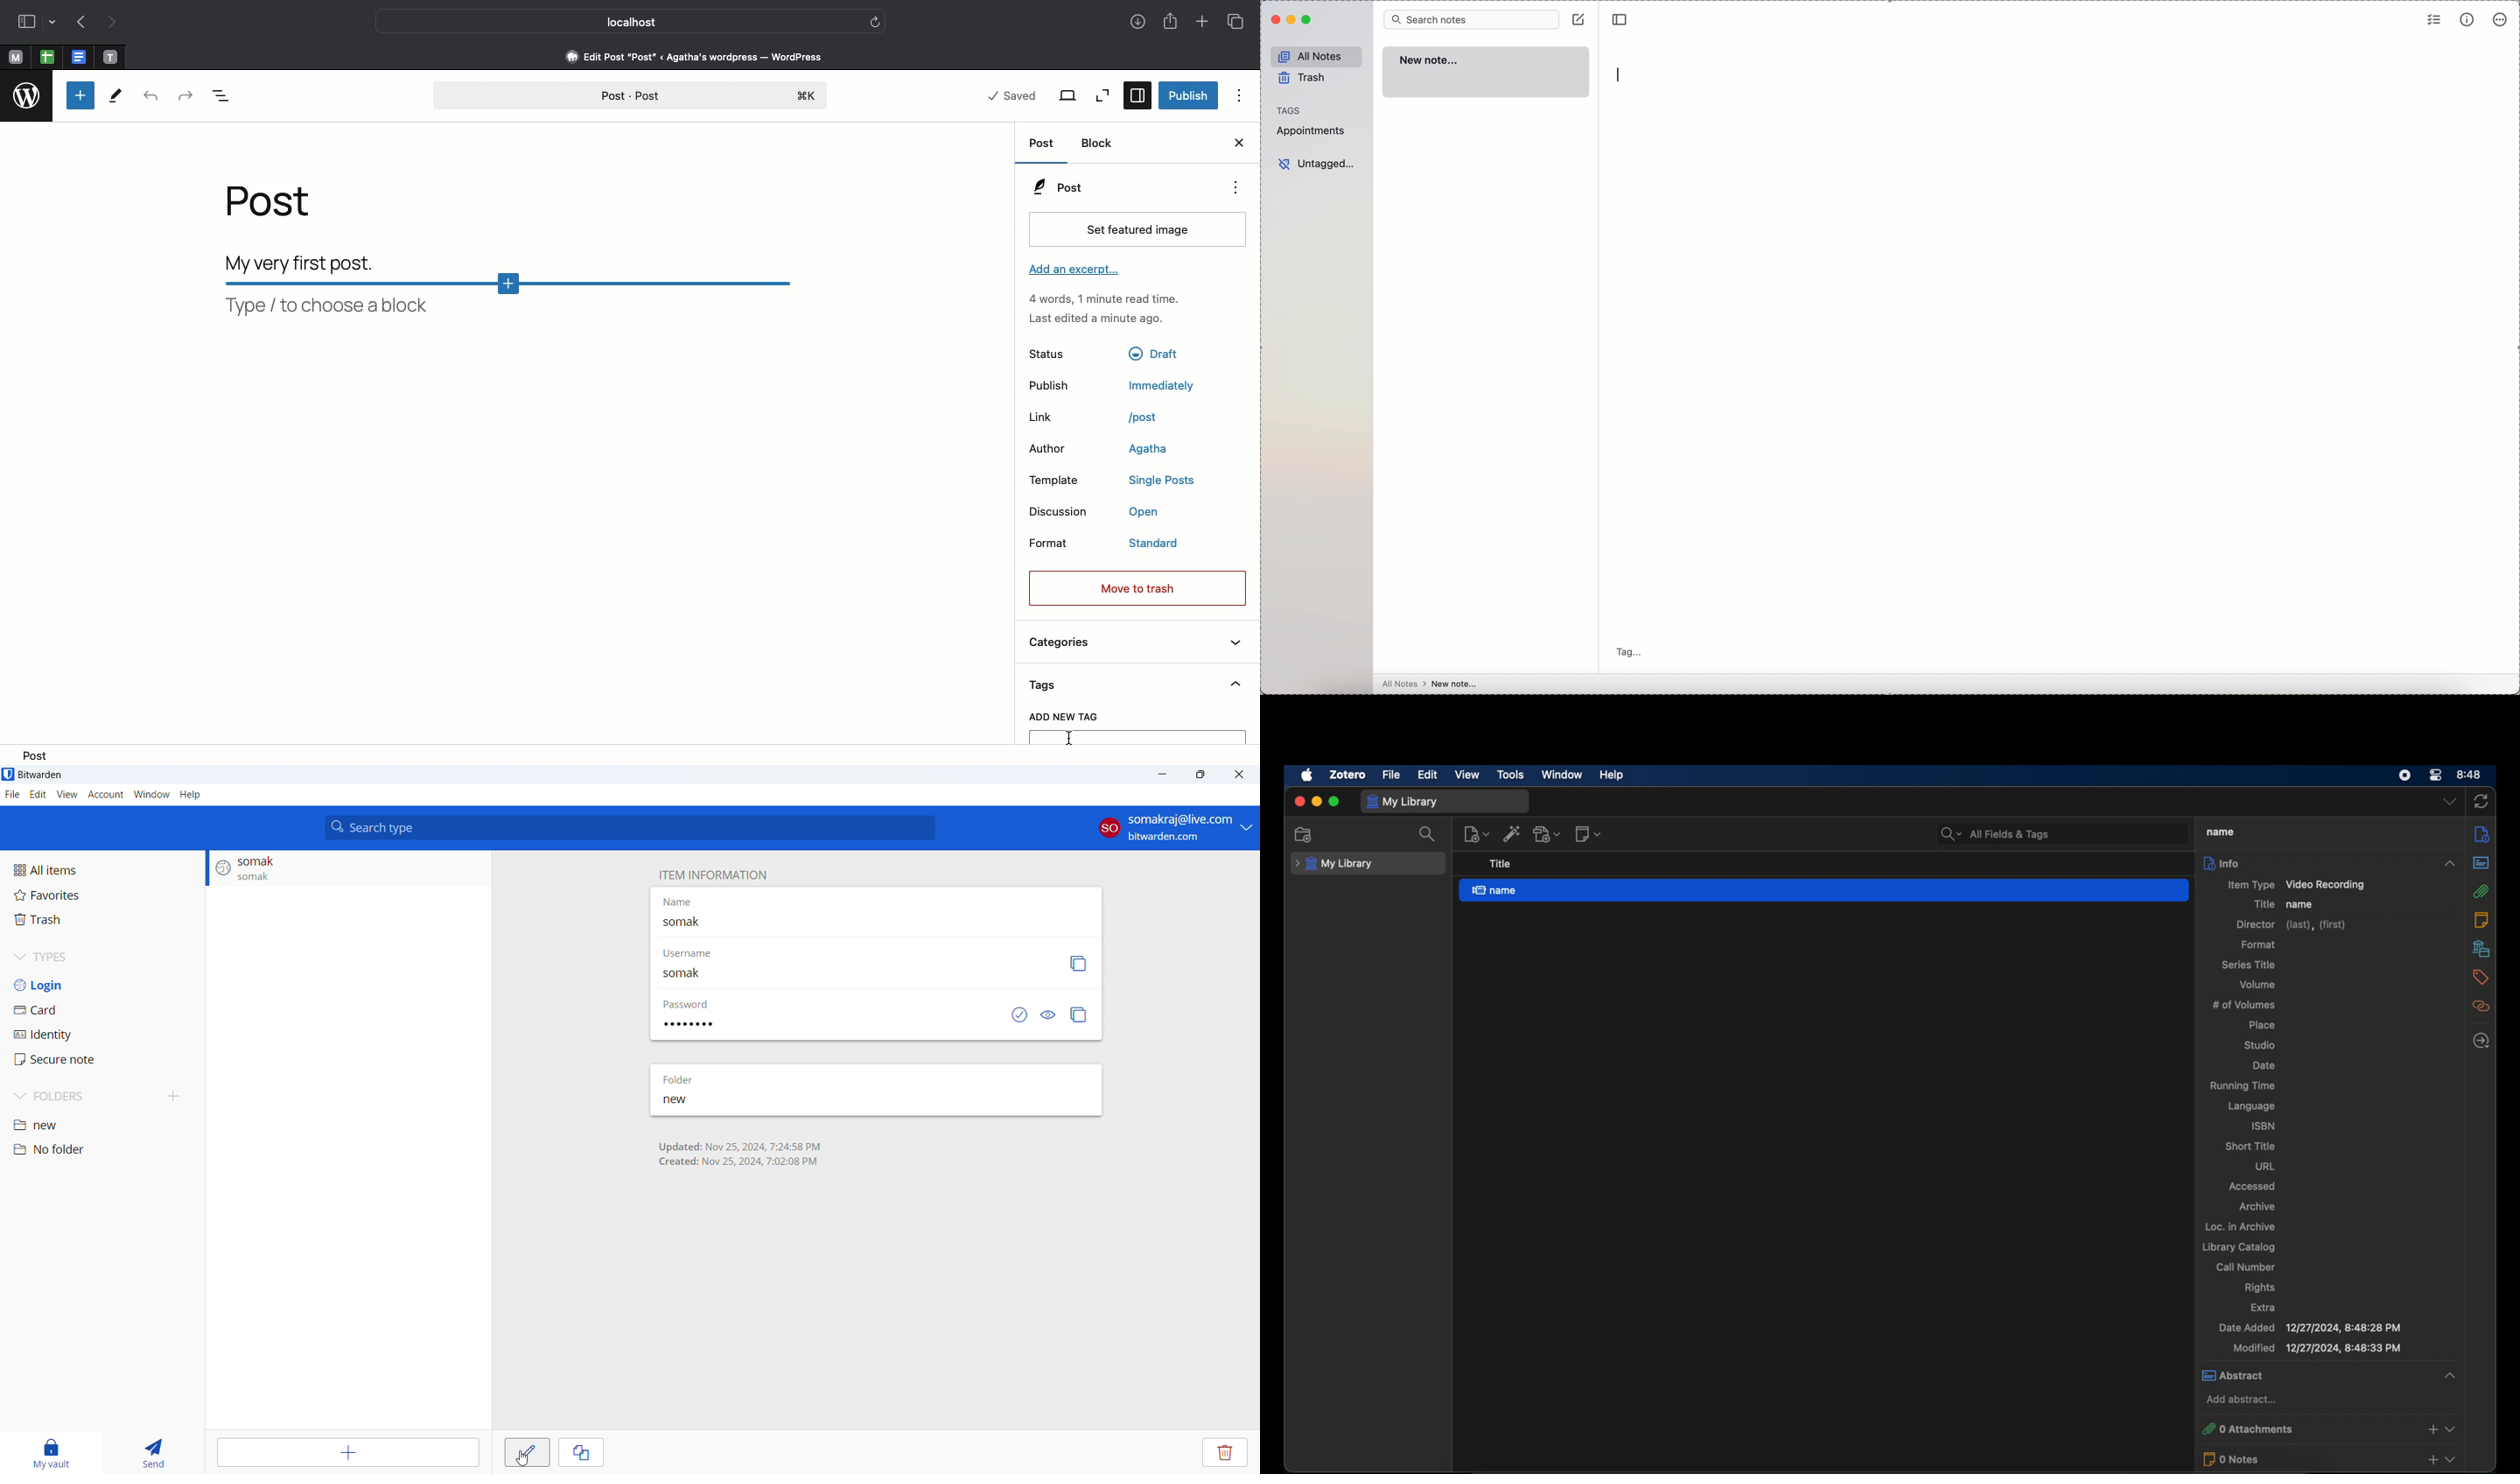  Describe the element at coordinates (2432, 1461) in the screenshot. I see `add notes` at that location.